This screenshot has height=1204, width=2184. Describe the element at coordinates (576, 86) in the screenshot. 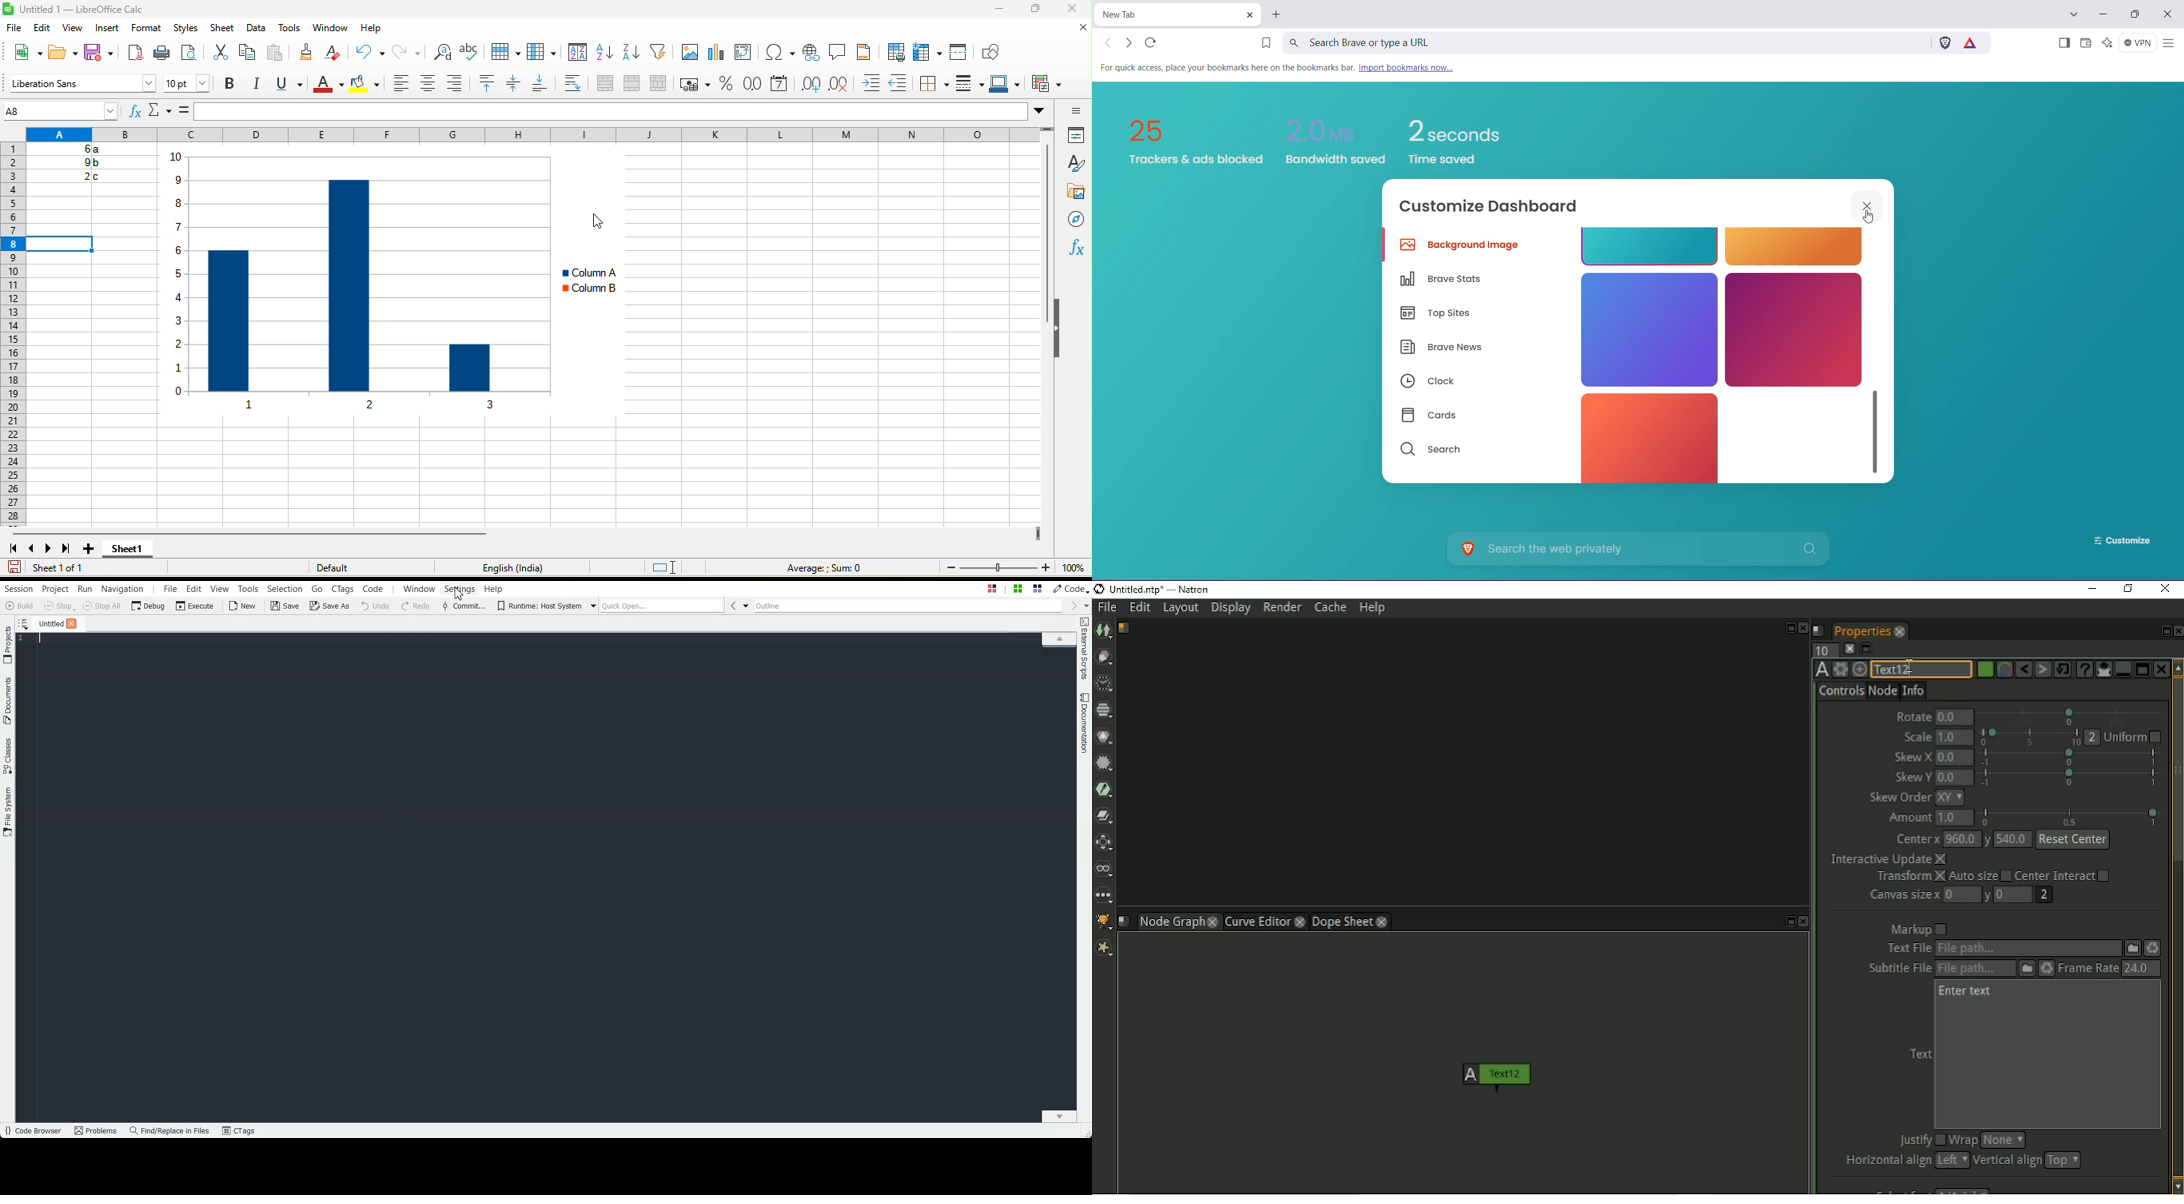

I see `wrap text` at that location.